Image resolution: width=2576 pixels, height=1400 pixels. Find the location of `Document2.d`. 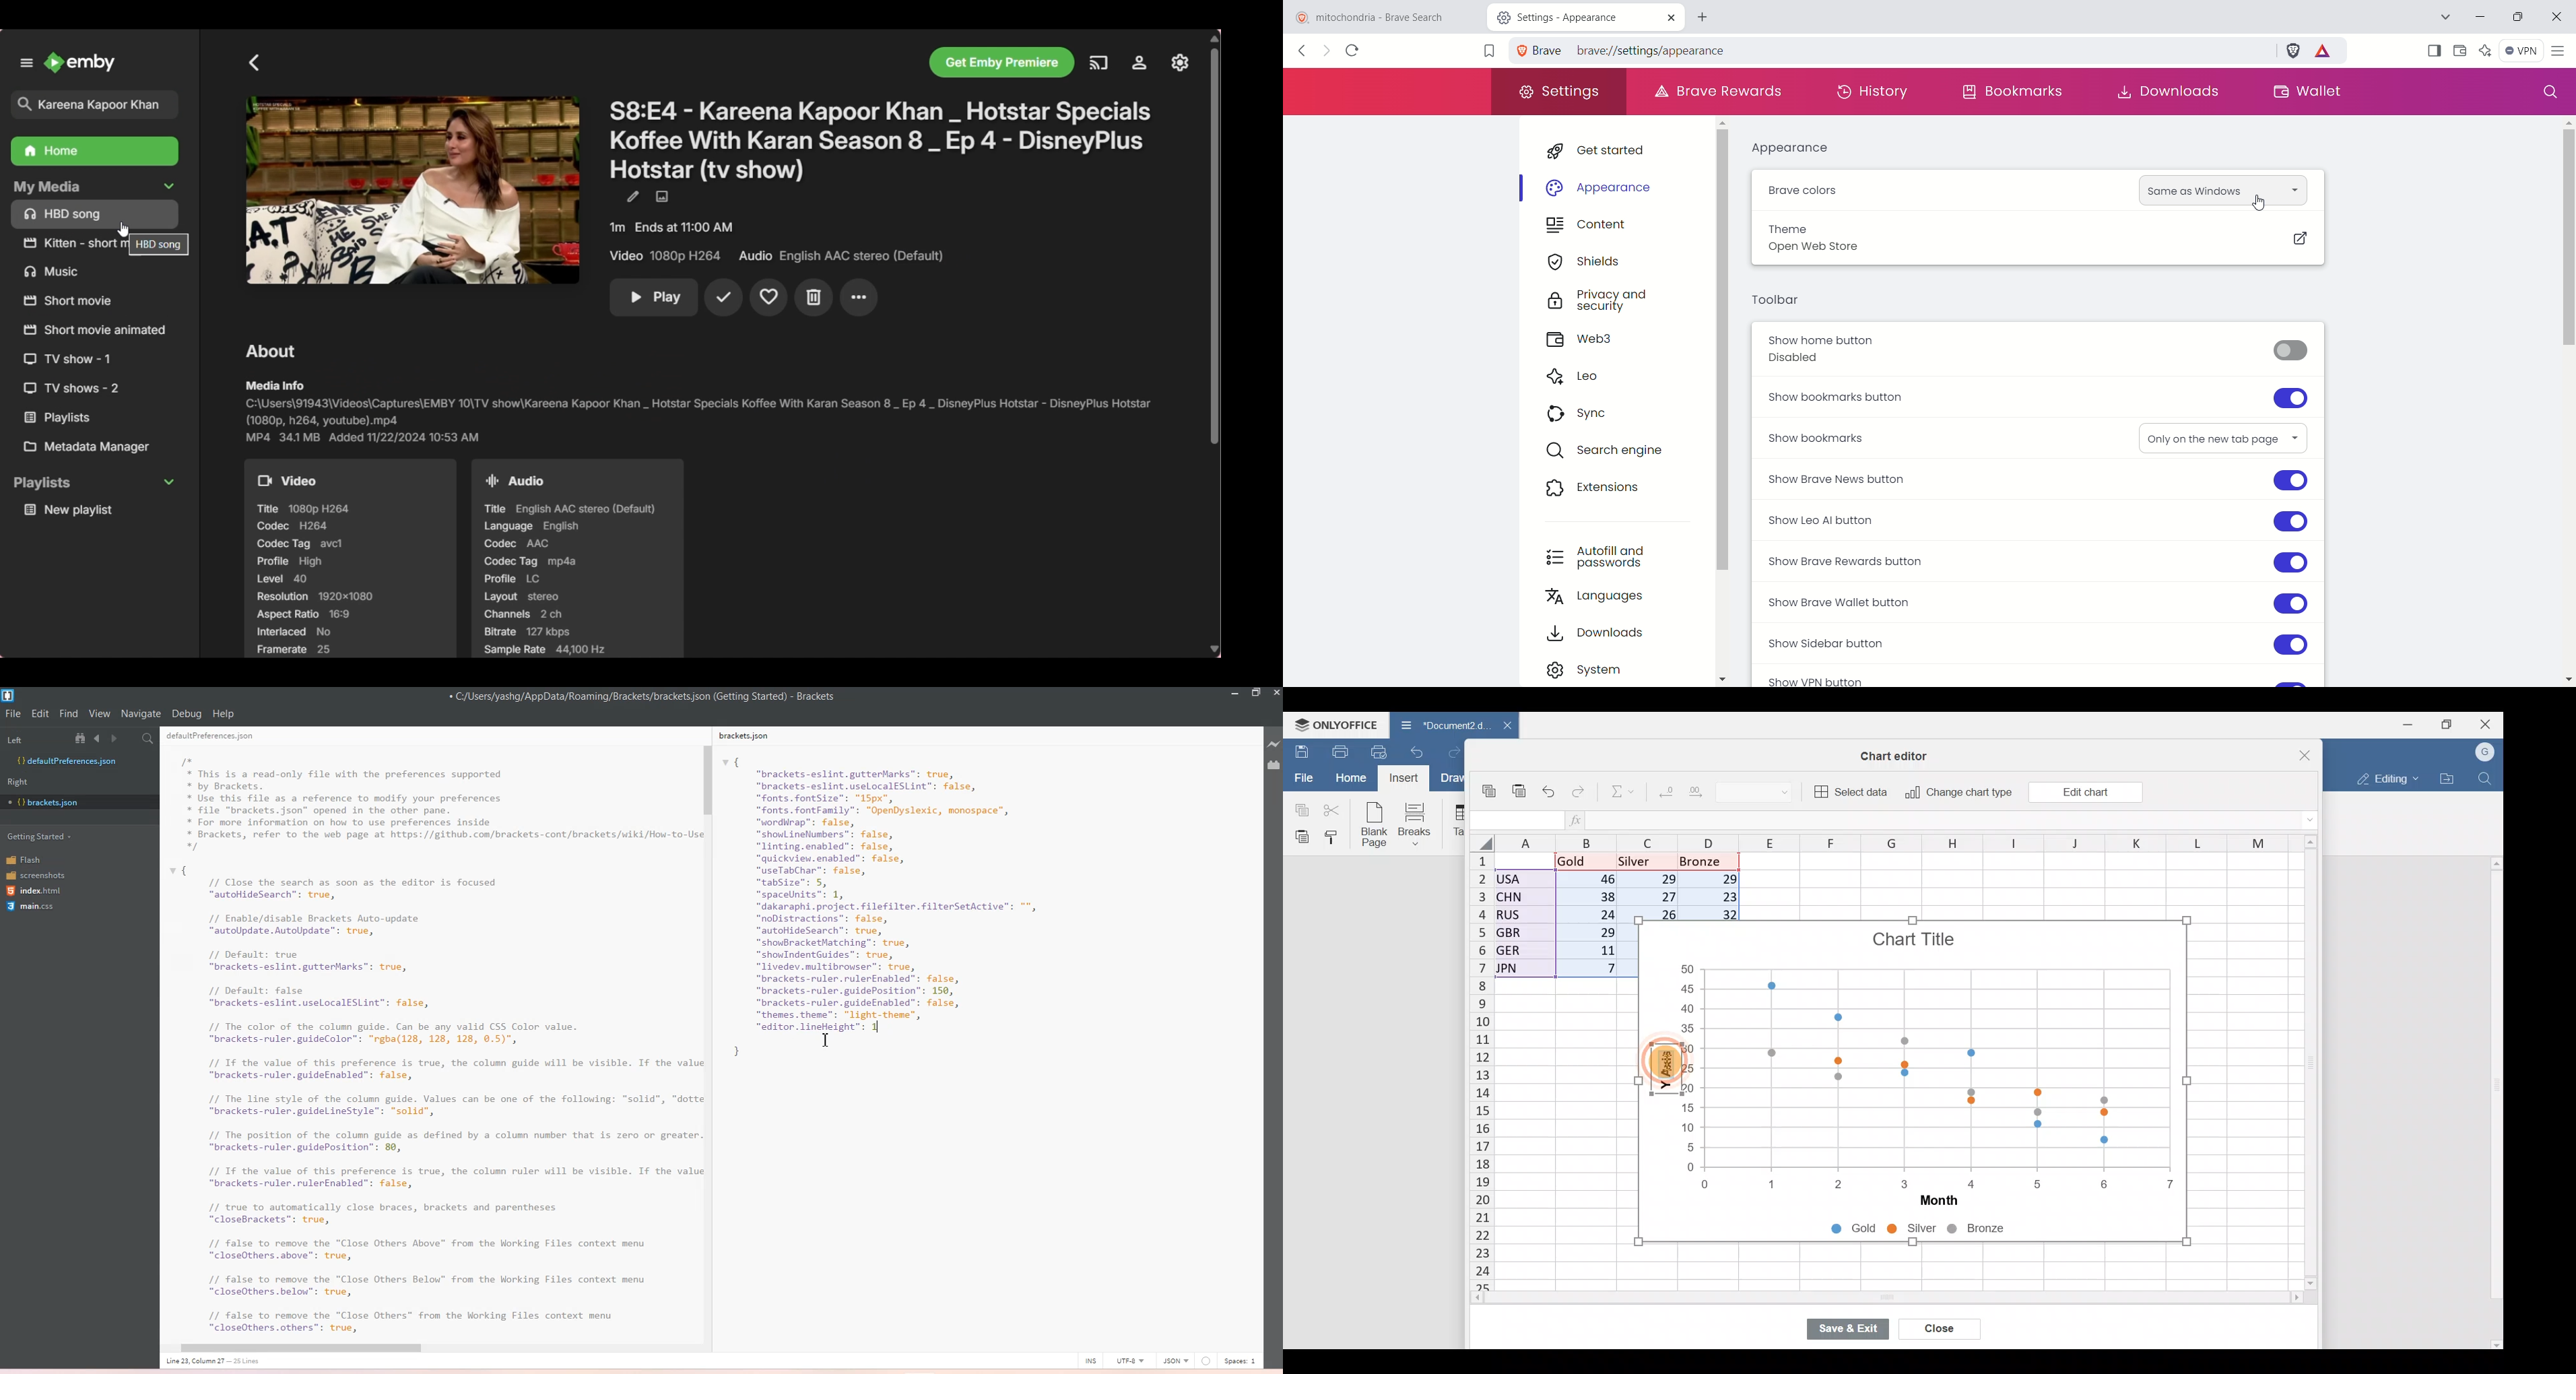

Document2.d is located at coordinates (1439, 725).